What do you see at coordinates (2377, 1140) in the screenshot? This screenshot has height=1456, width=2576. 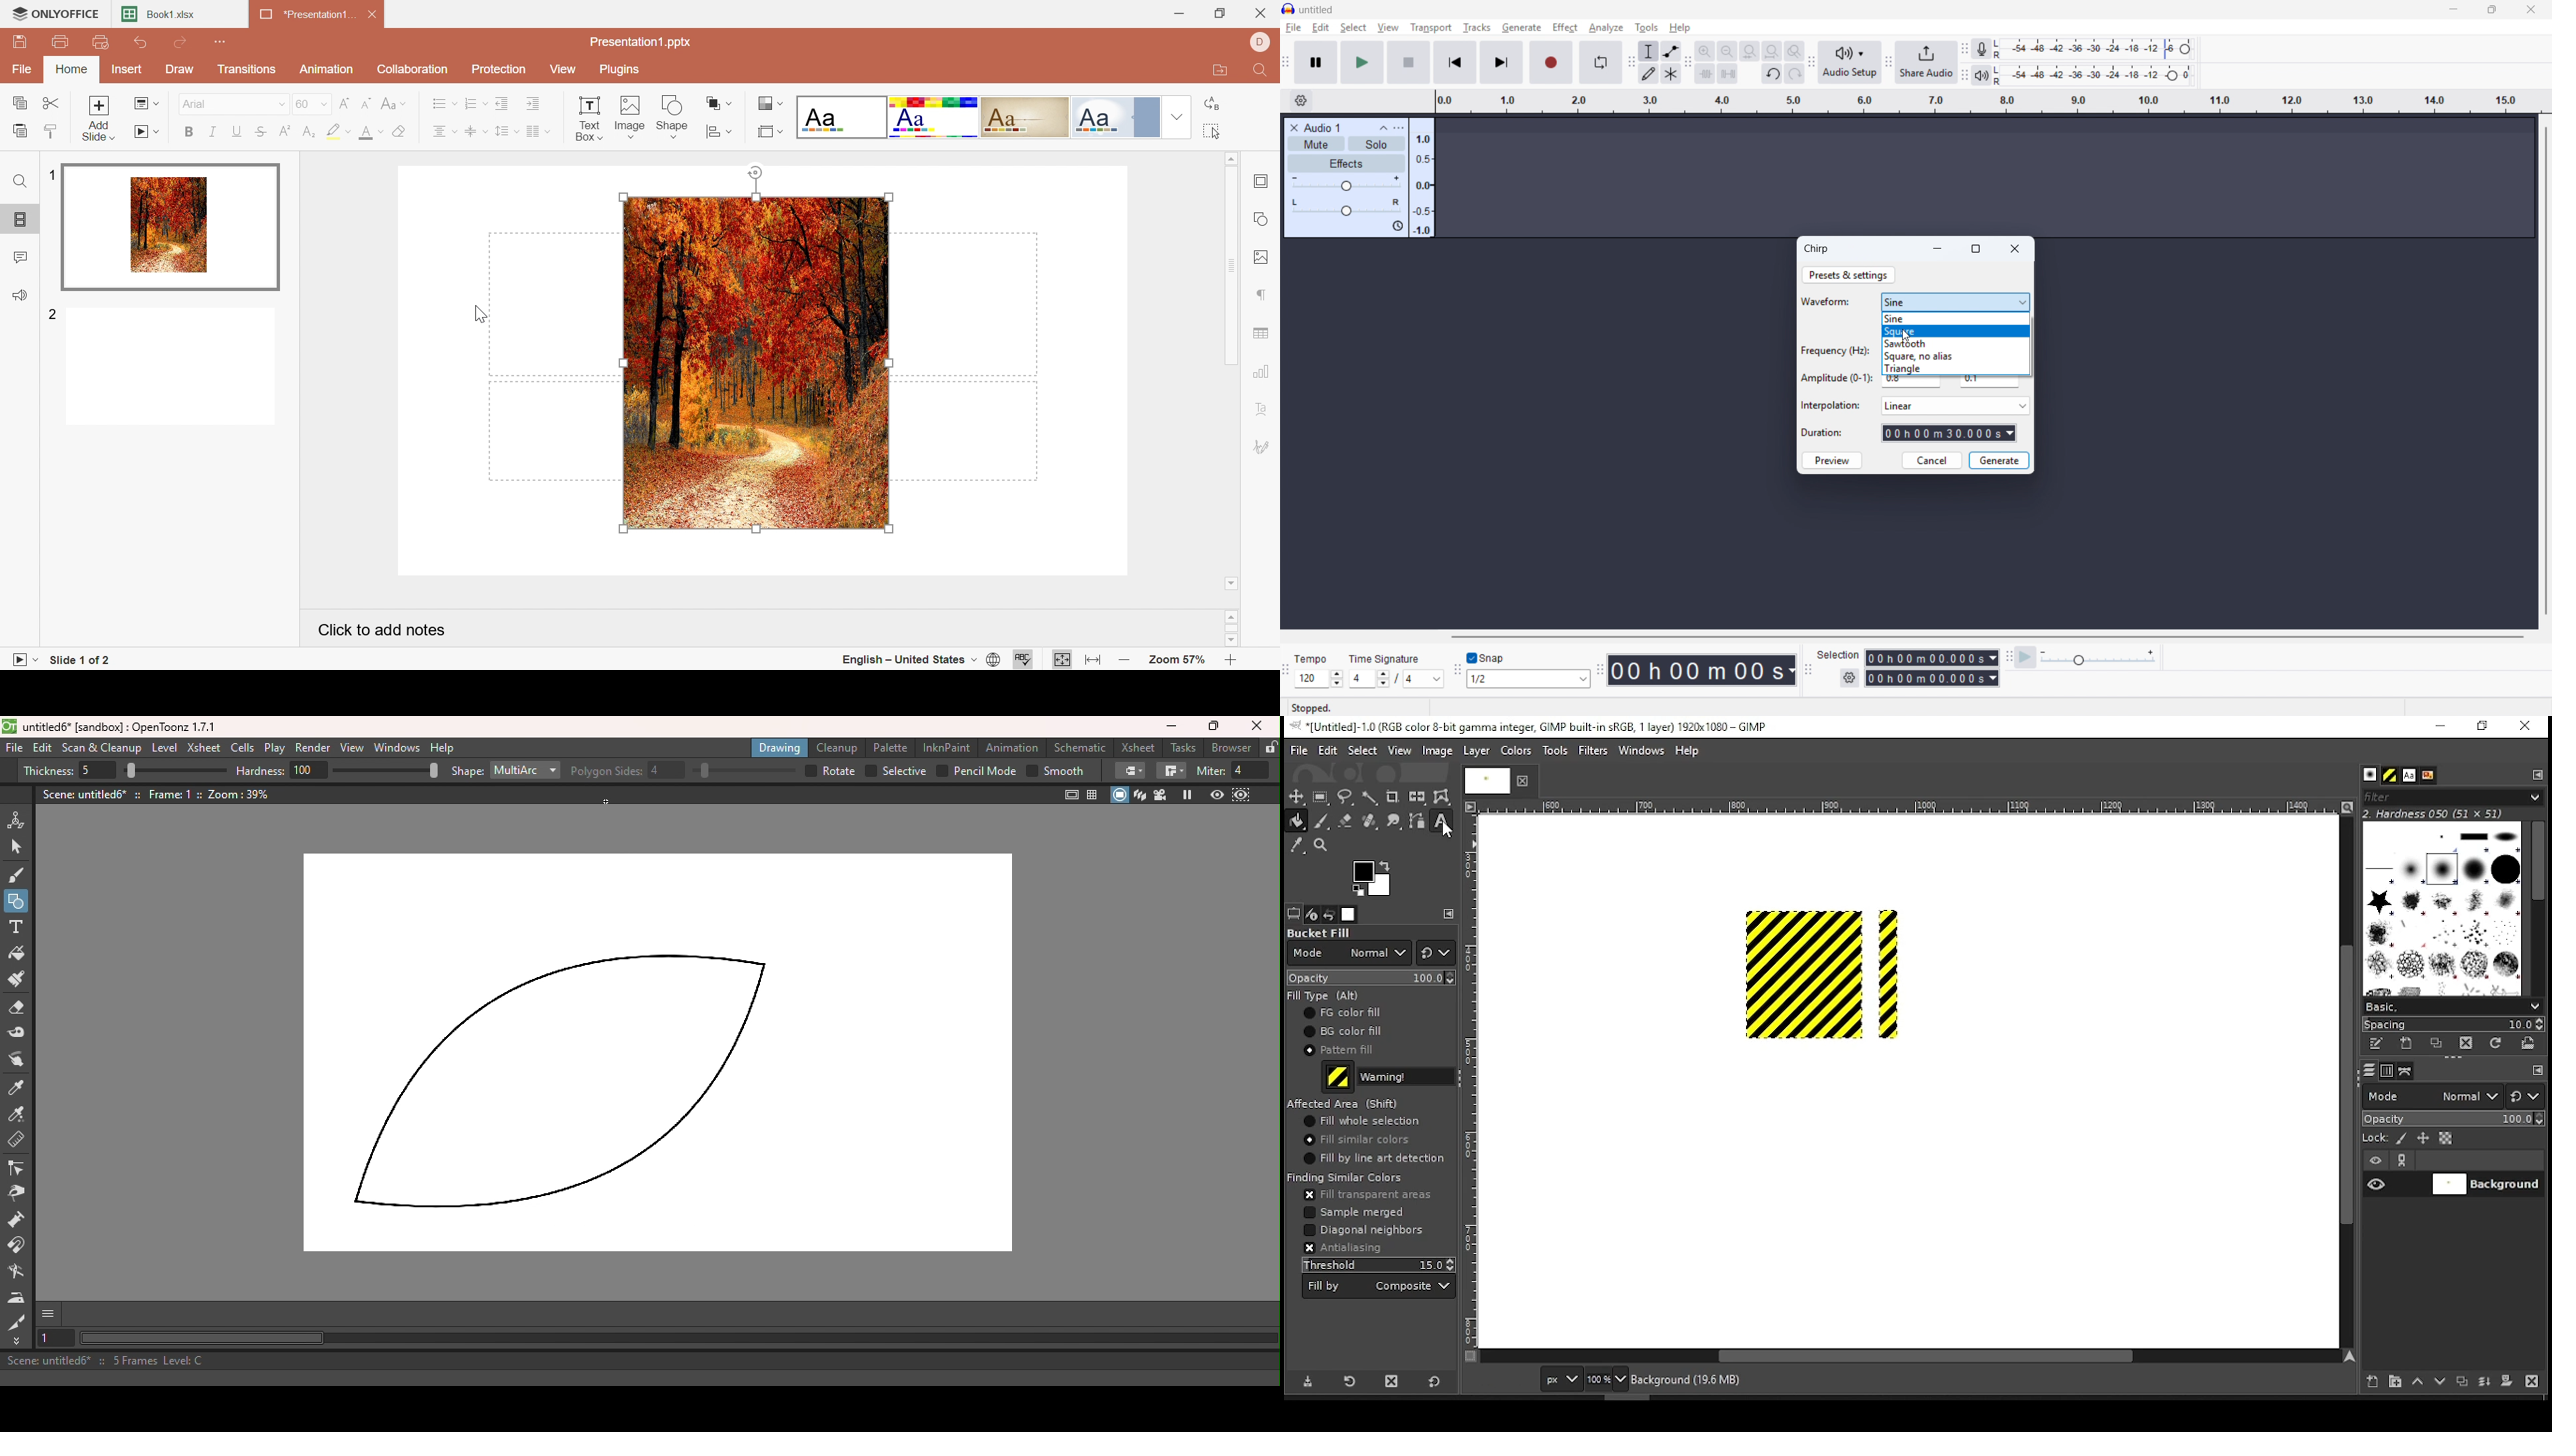 I see `lock:` at bounding box center [2377, 1140].